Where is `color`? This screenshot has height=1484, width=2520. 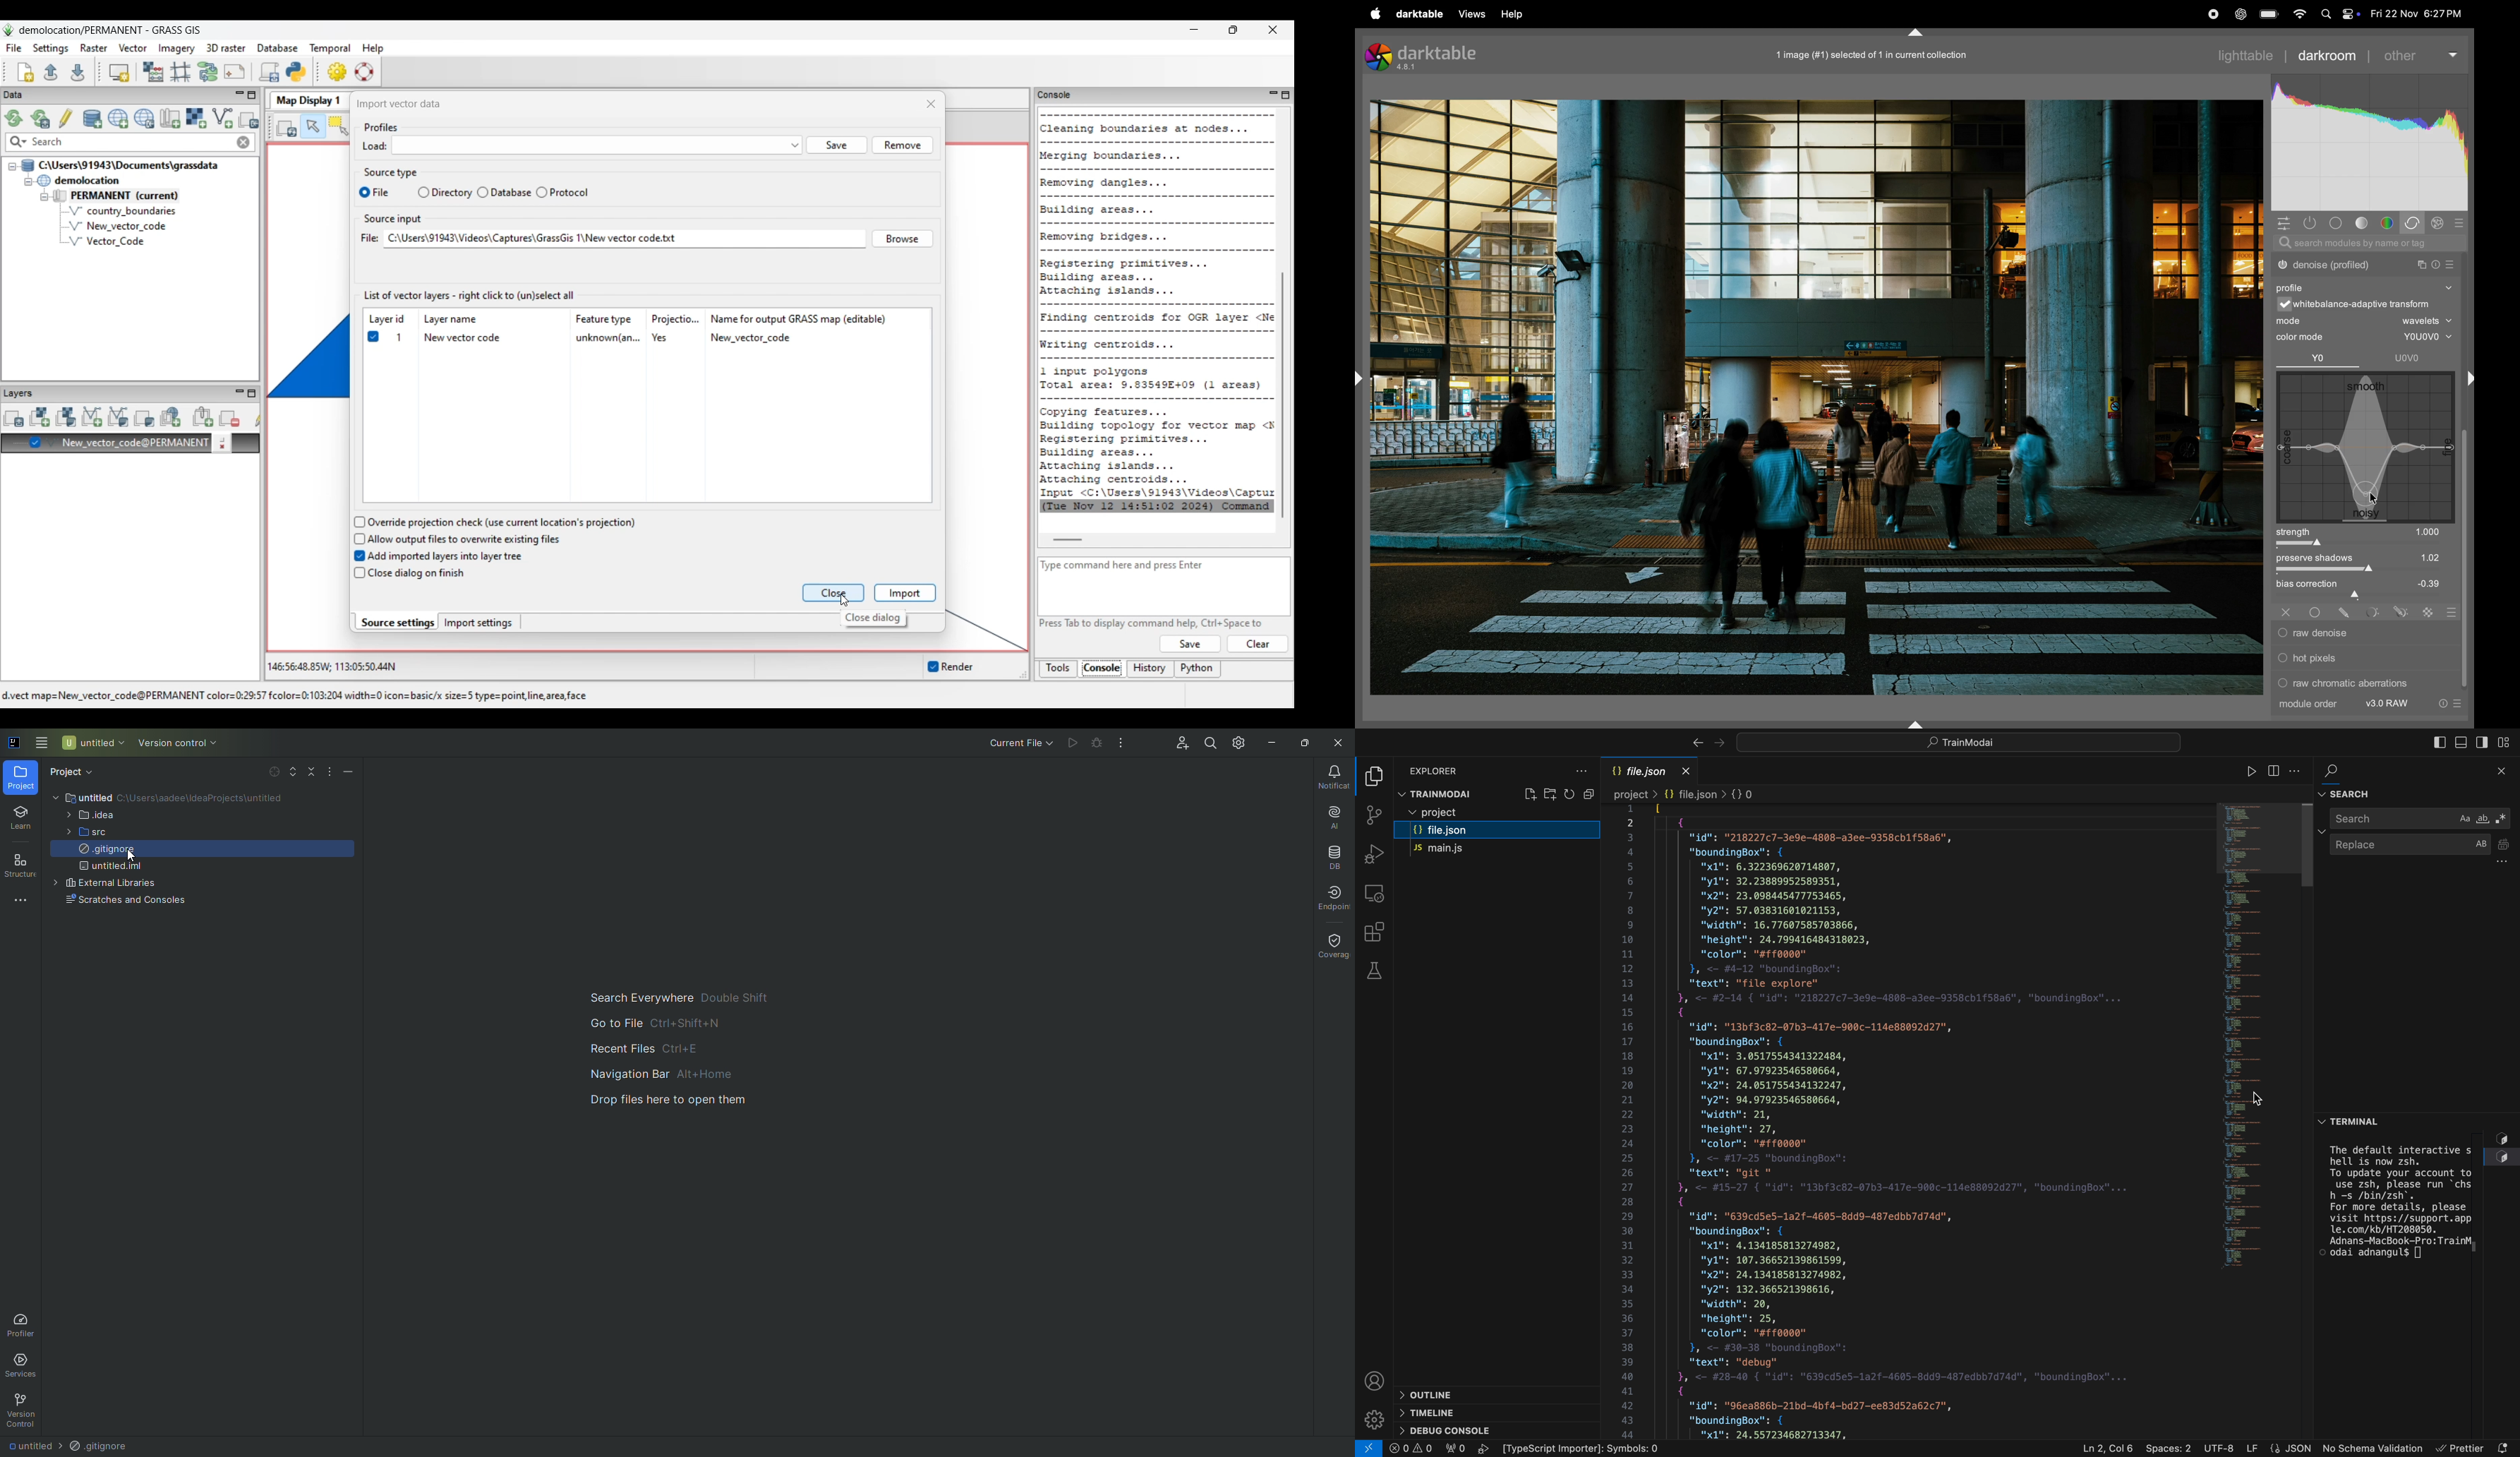 color is located at coordinates (2388, 222).